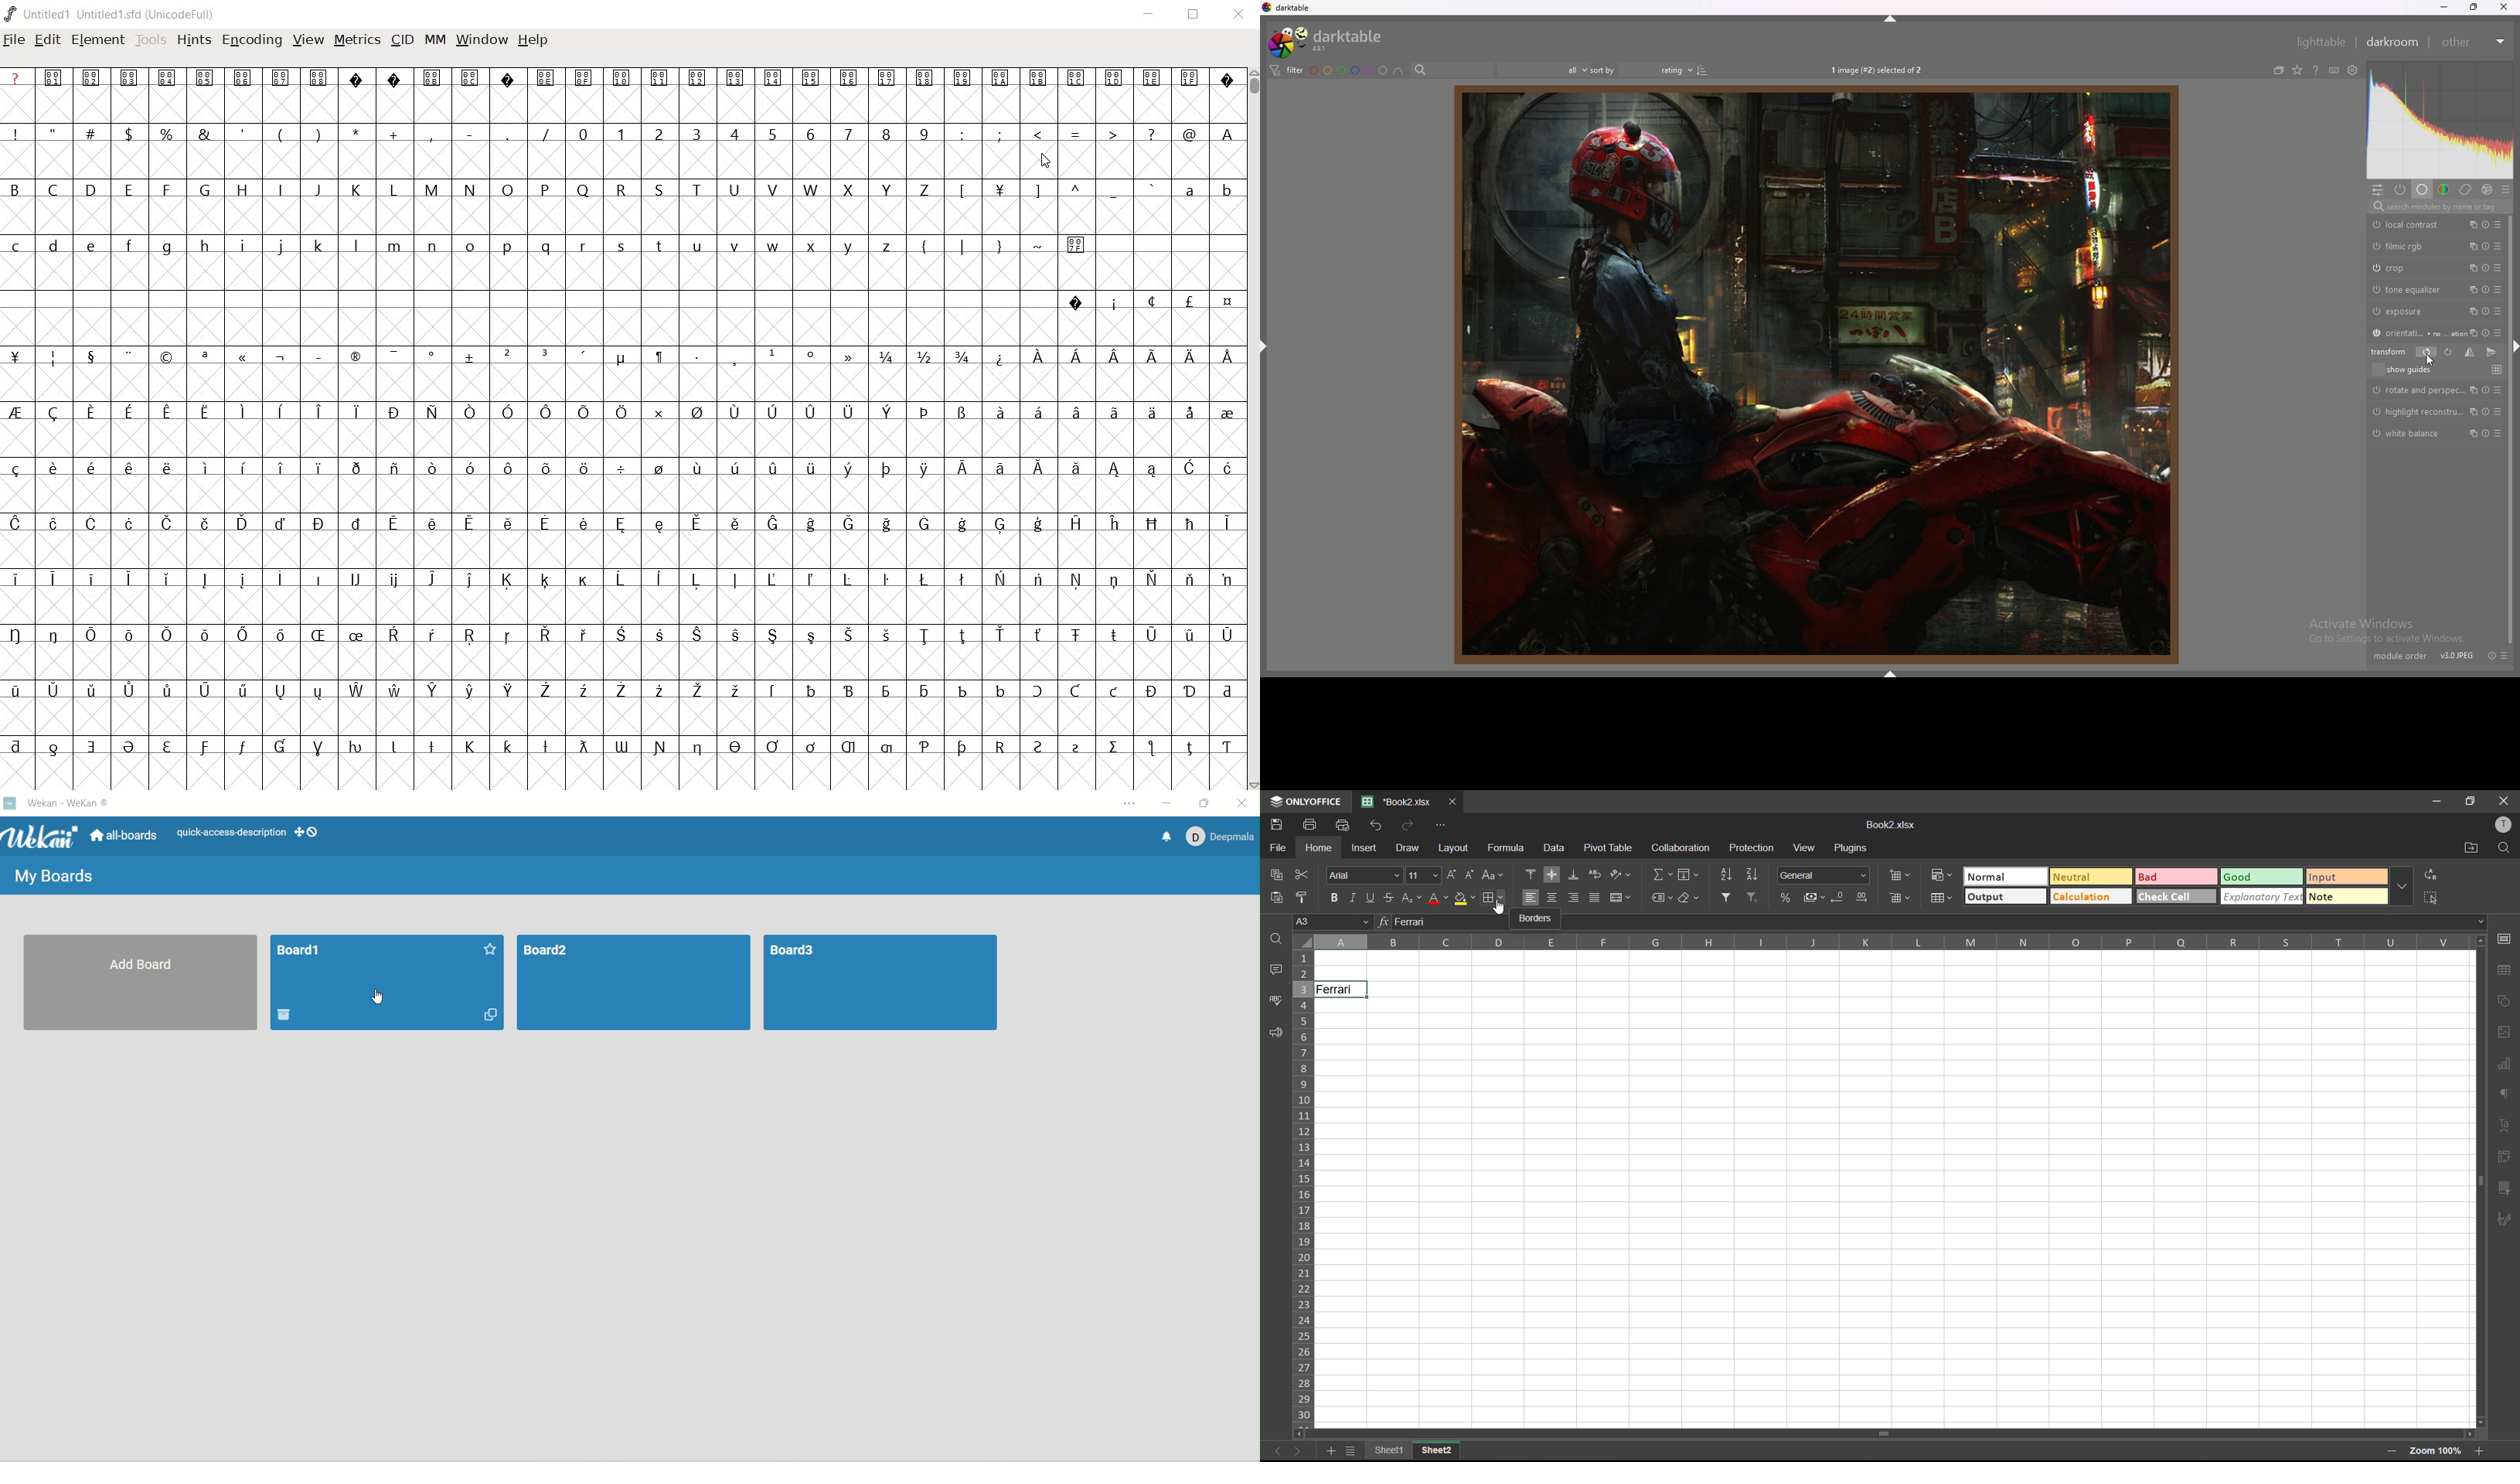  Describe the element at coordinates (1398, 70) in the screenshot. I see `include color labels` at that location.